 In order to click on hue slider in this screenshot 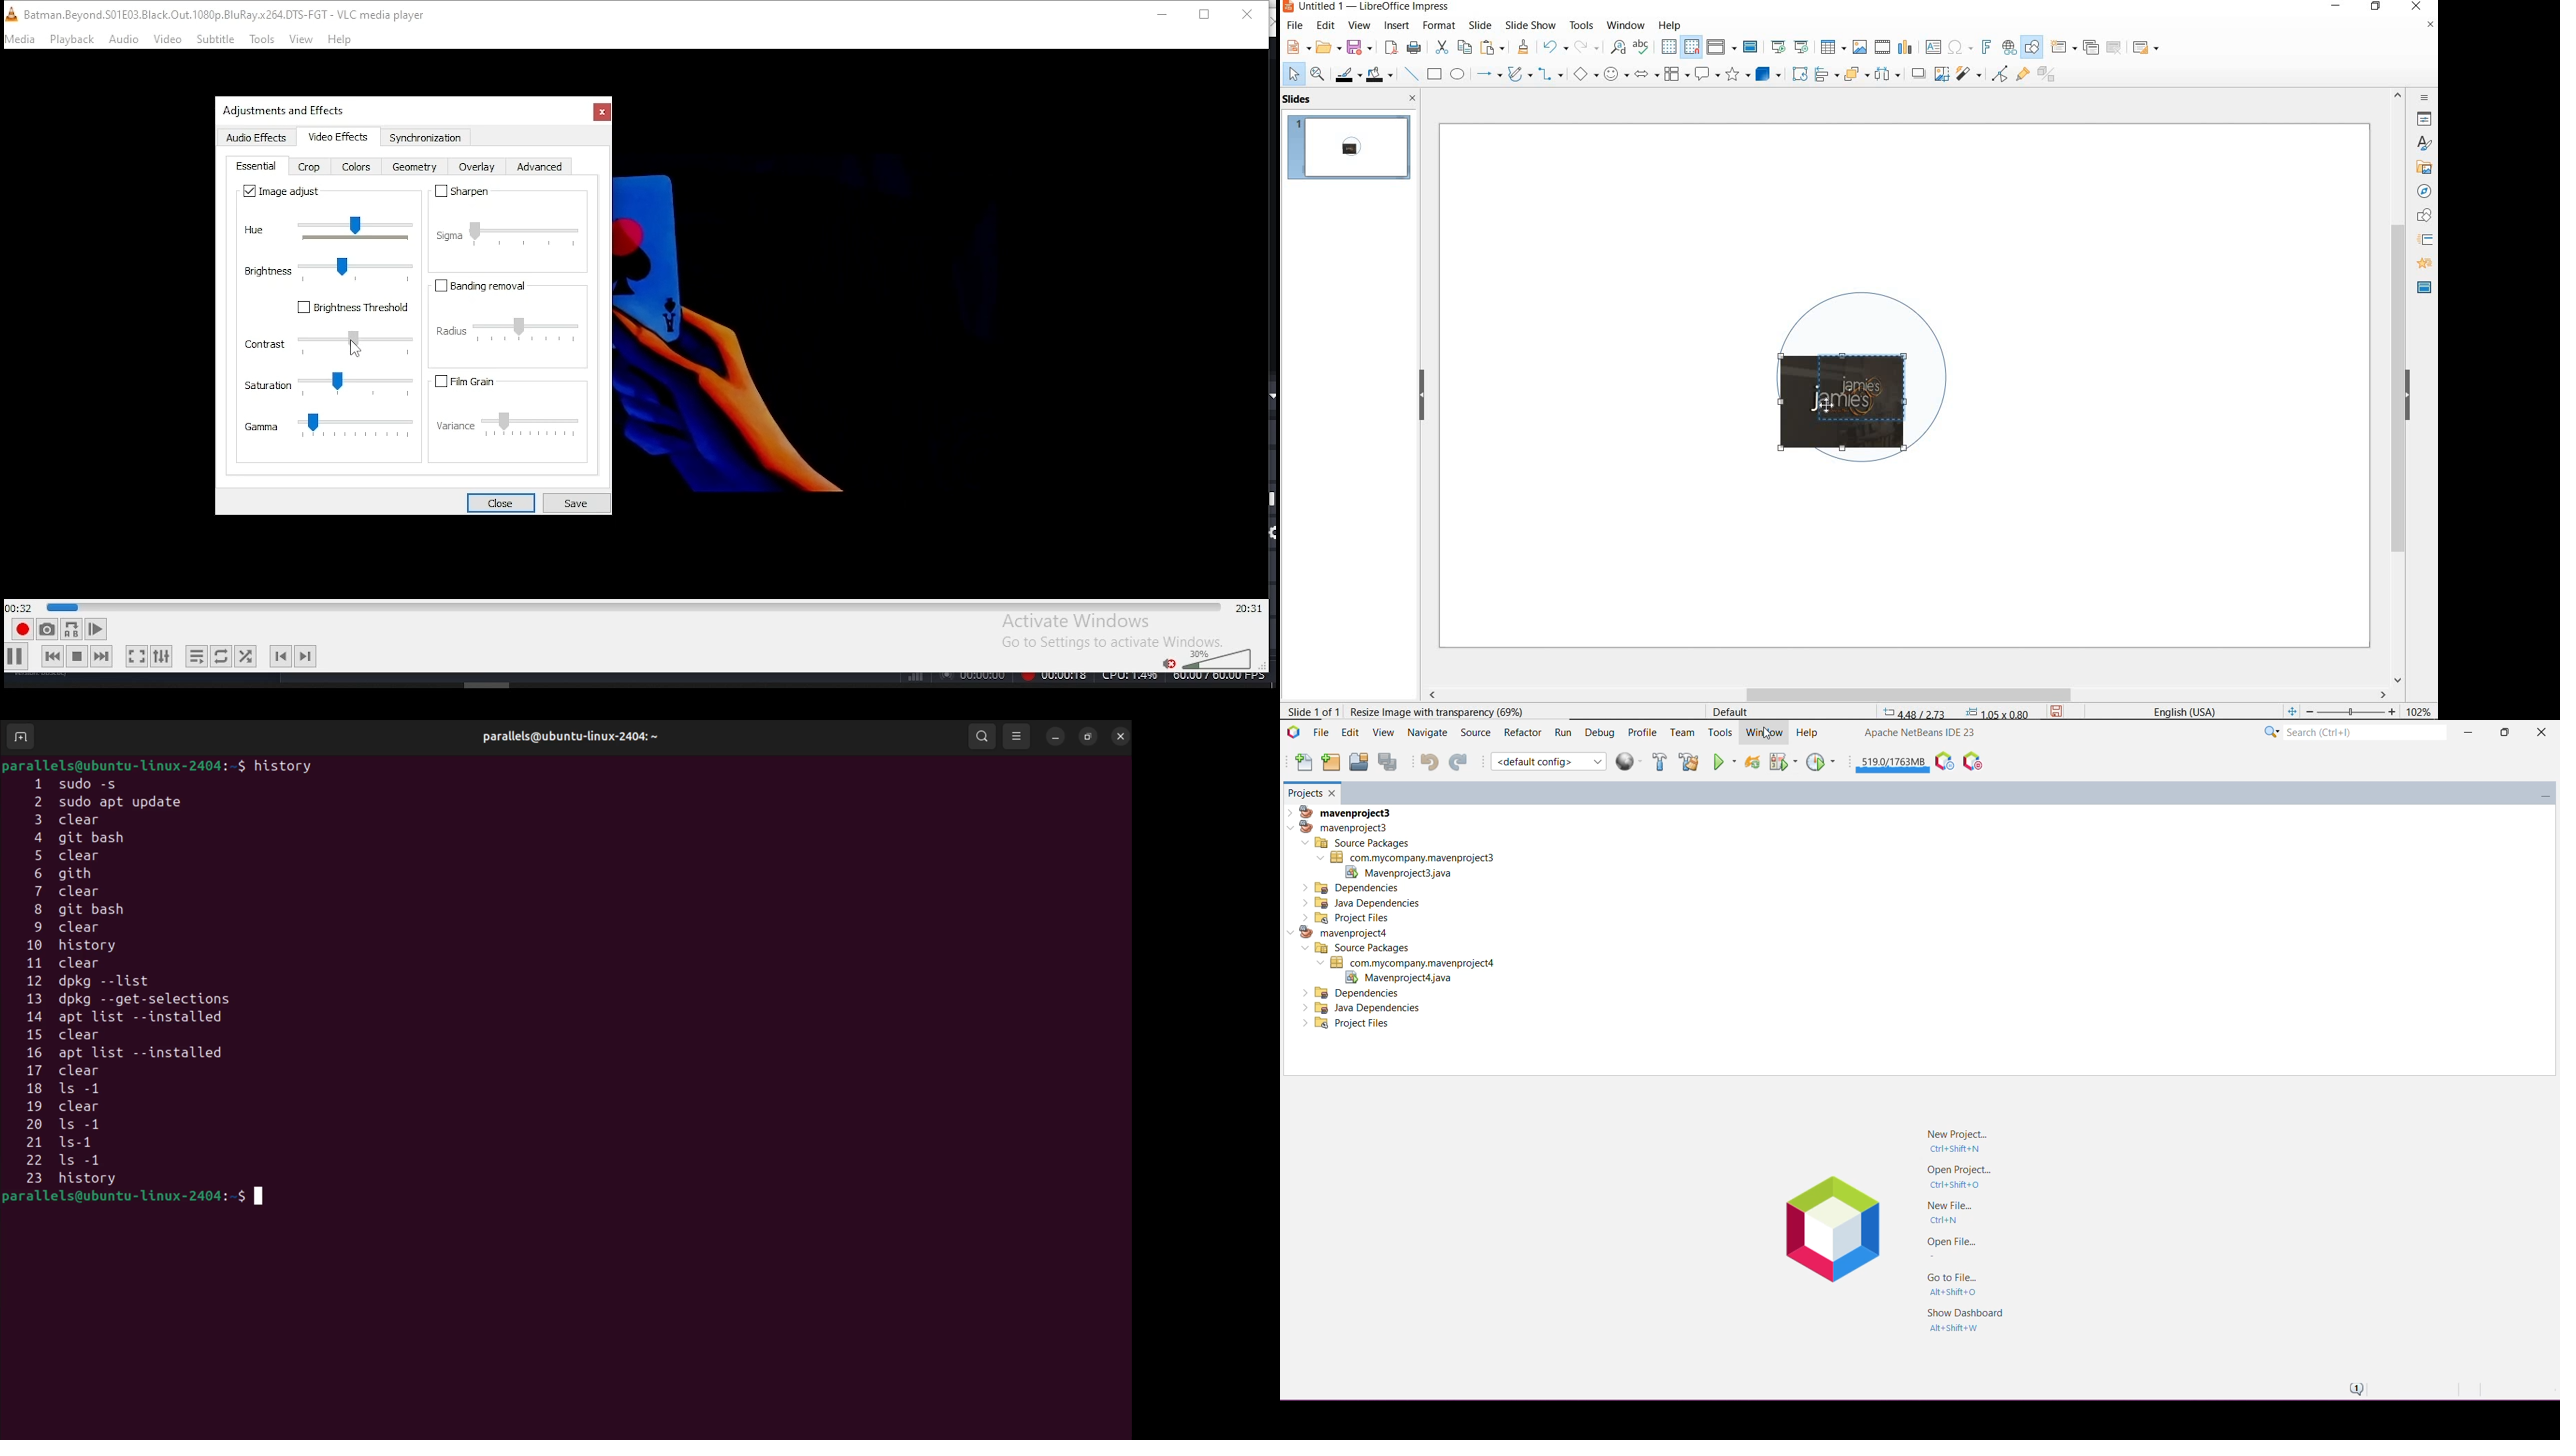, I will do `click(331, 228)`.